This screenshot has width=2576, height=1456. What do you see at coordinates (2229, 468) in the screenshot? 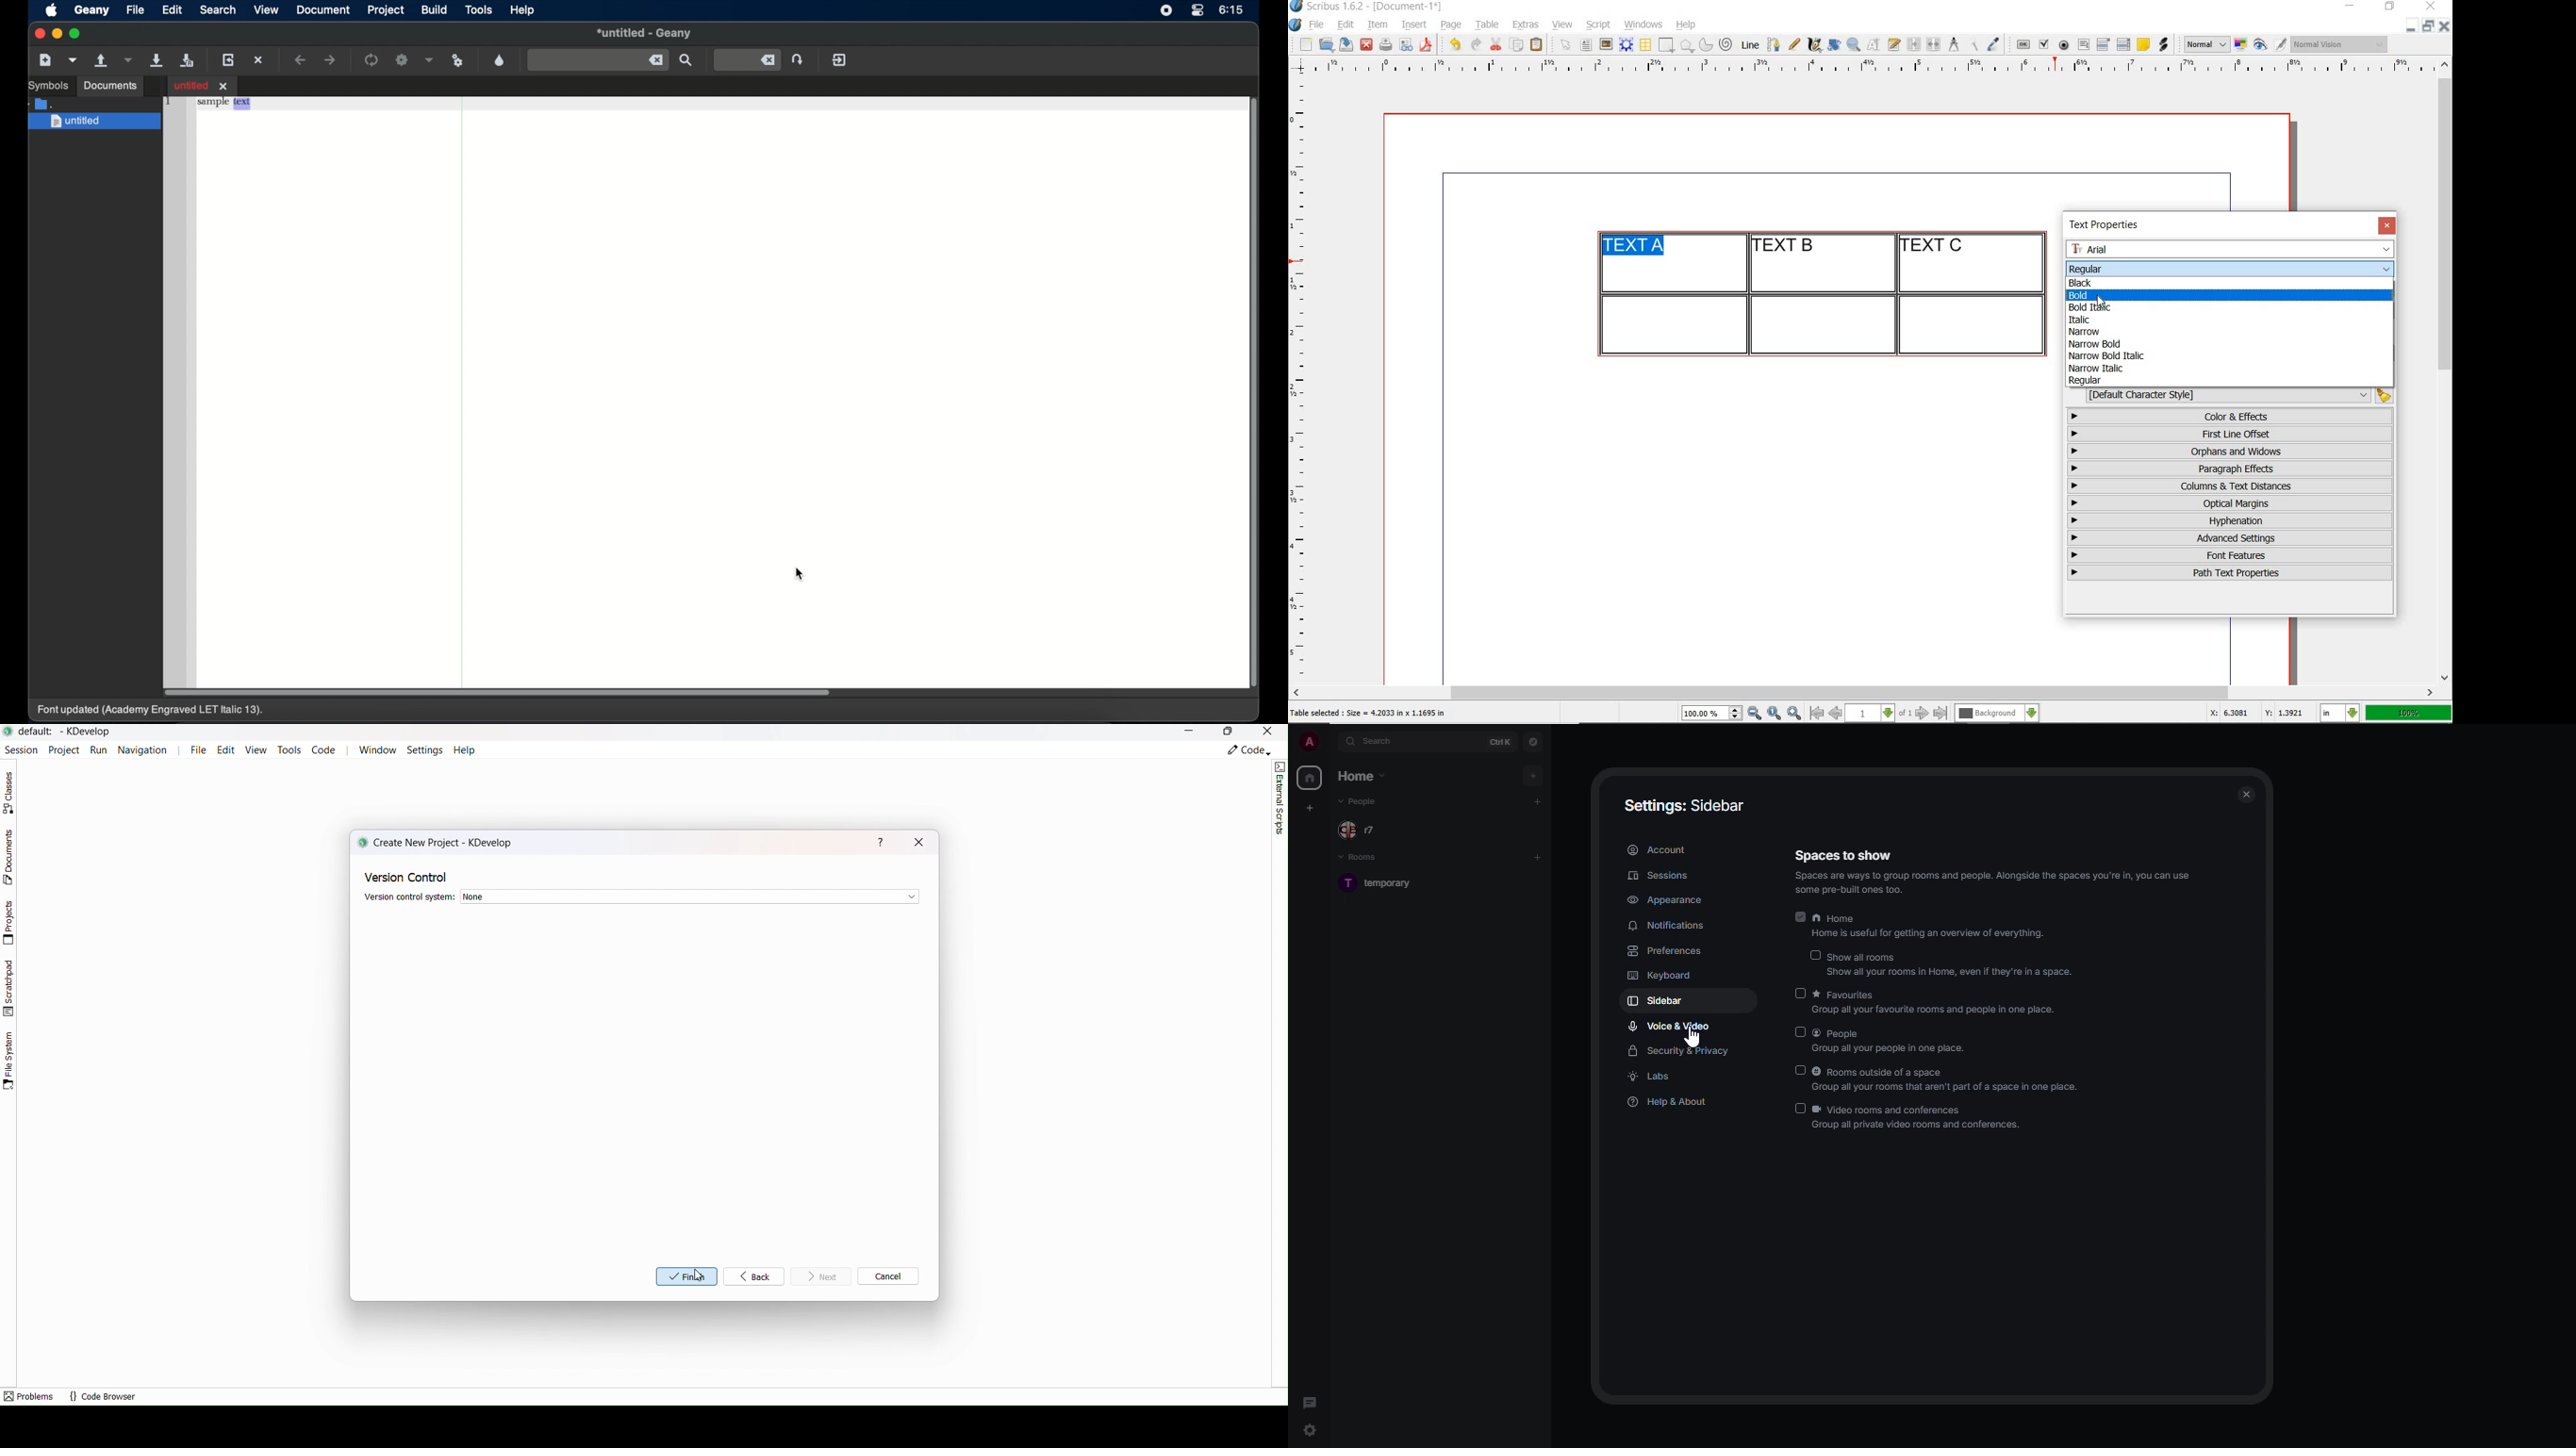
I see `paragraph effects` at bounding box center [2229, 468].